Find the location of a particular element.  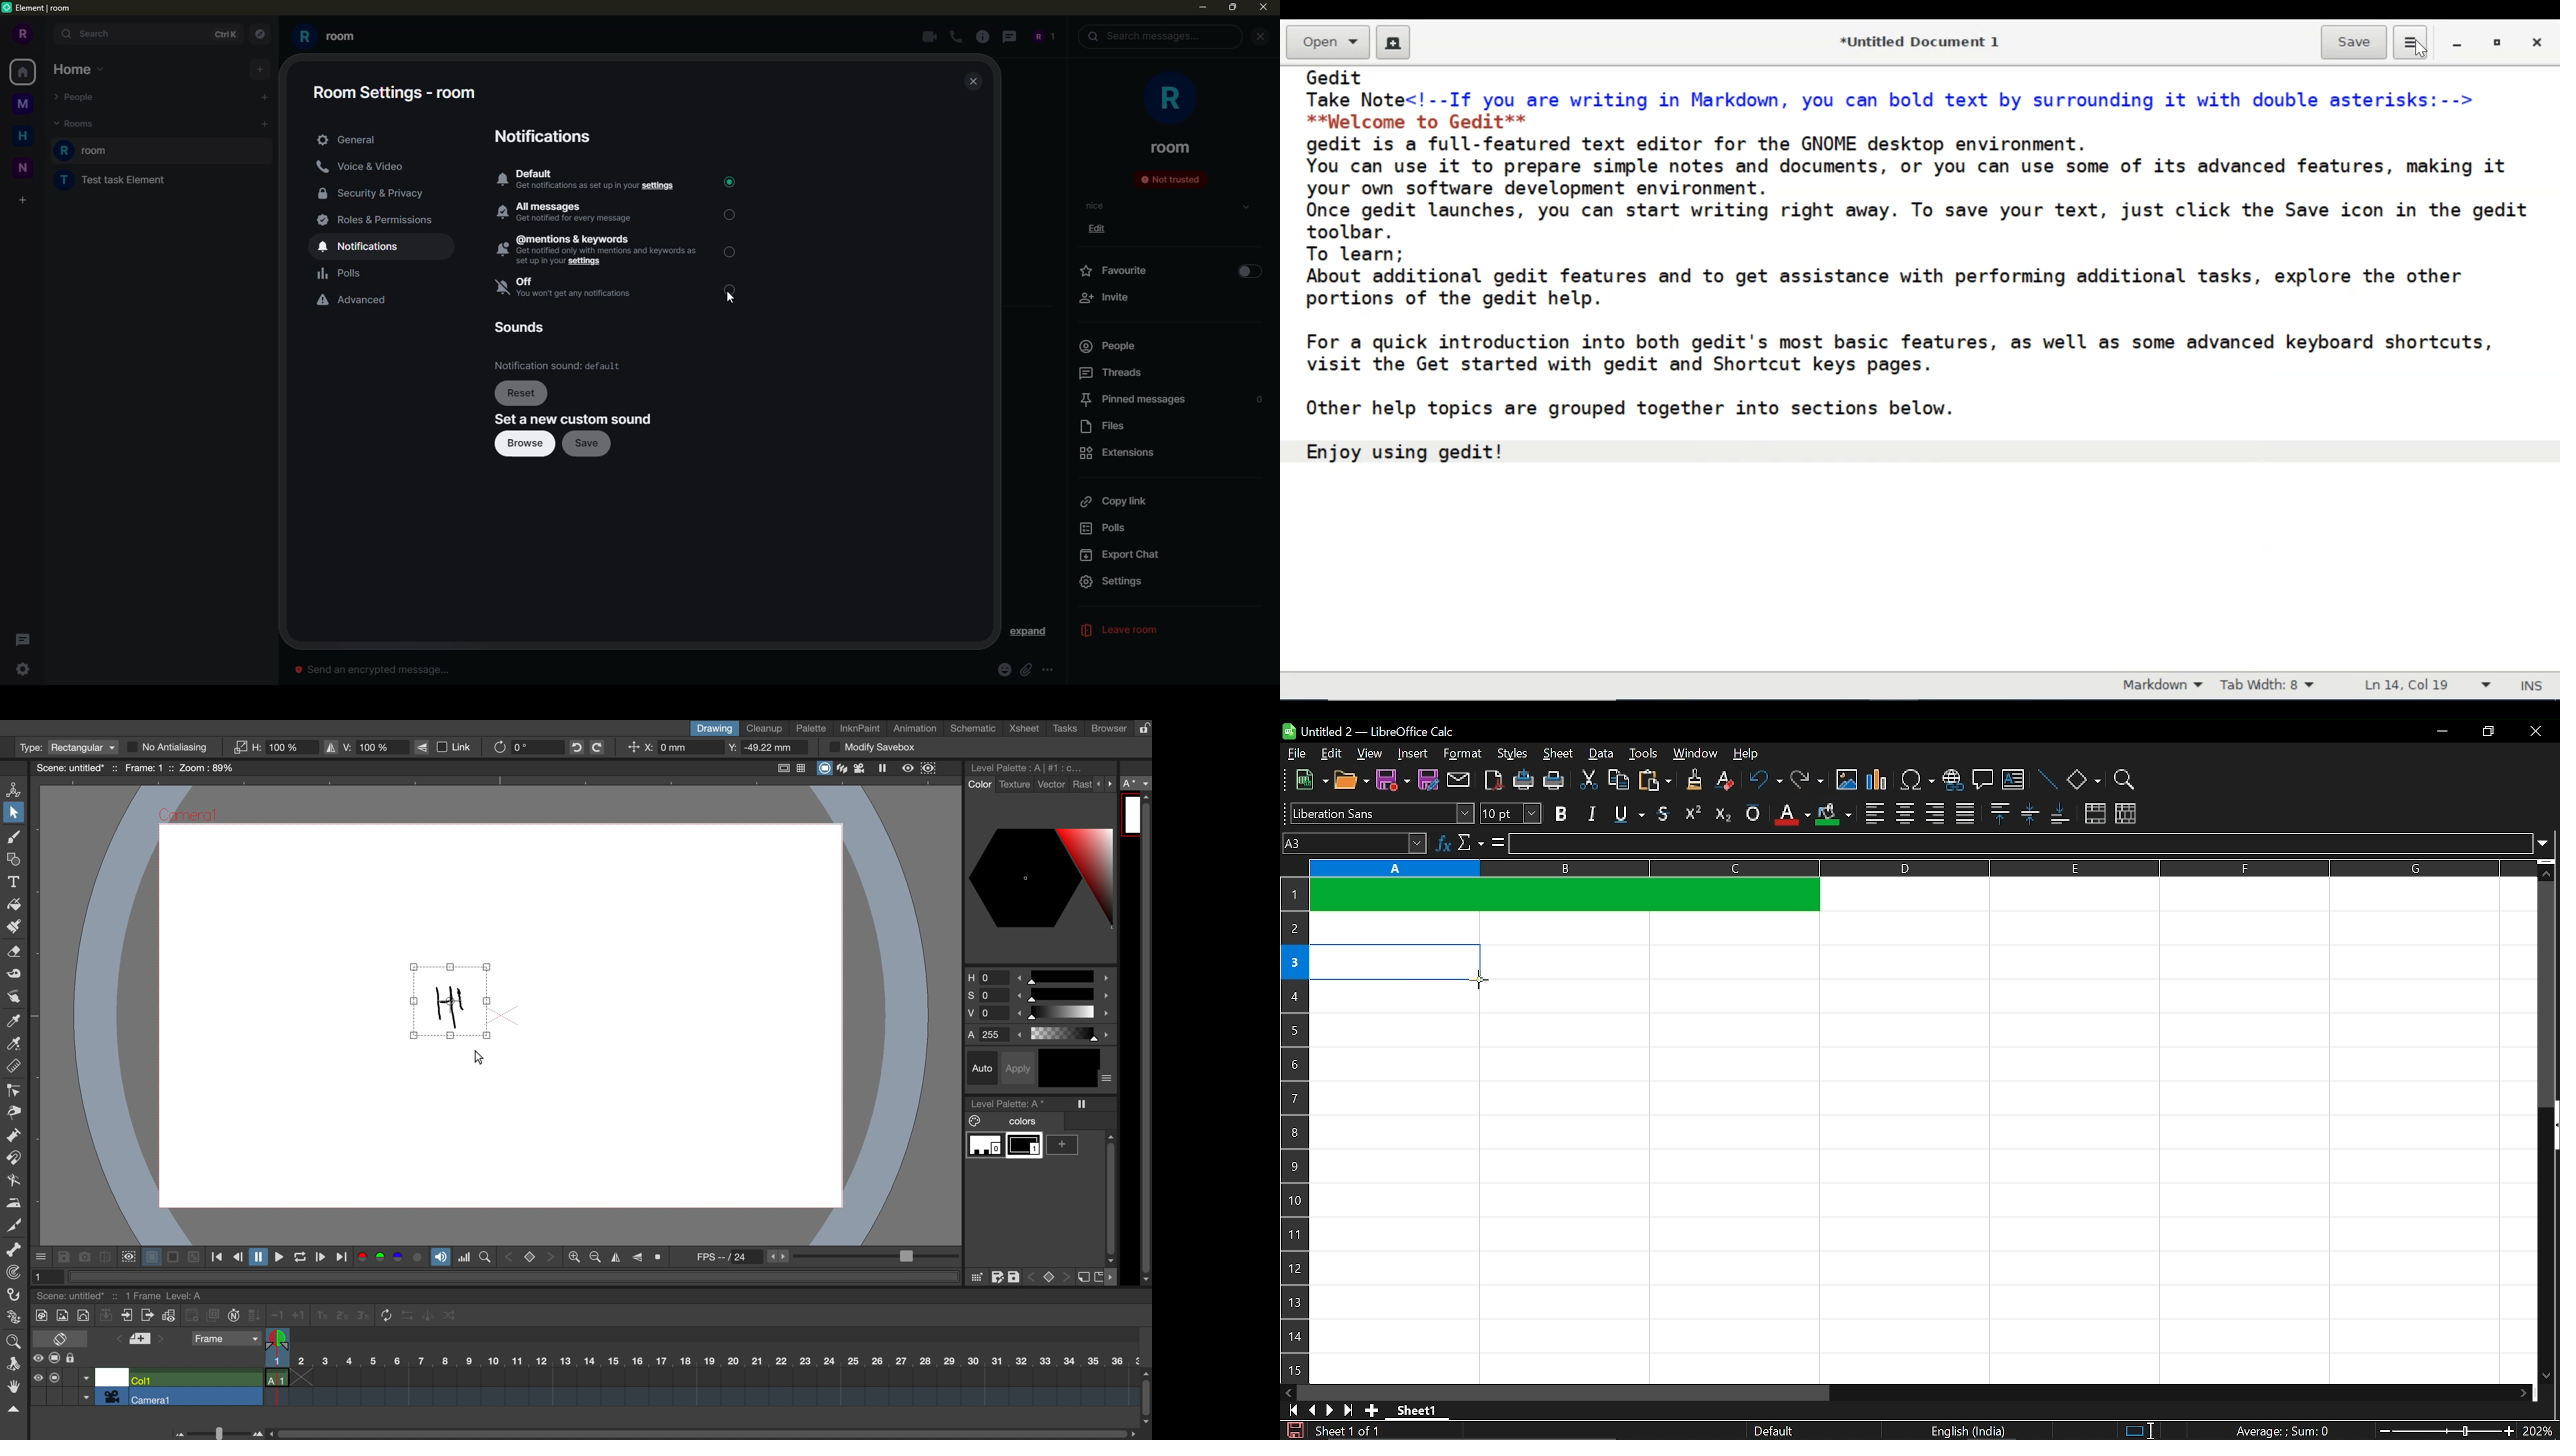

call is located at coordinates (957, 38).